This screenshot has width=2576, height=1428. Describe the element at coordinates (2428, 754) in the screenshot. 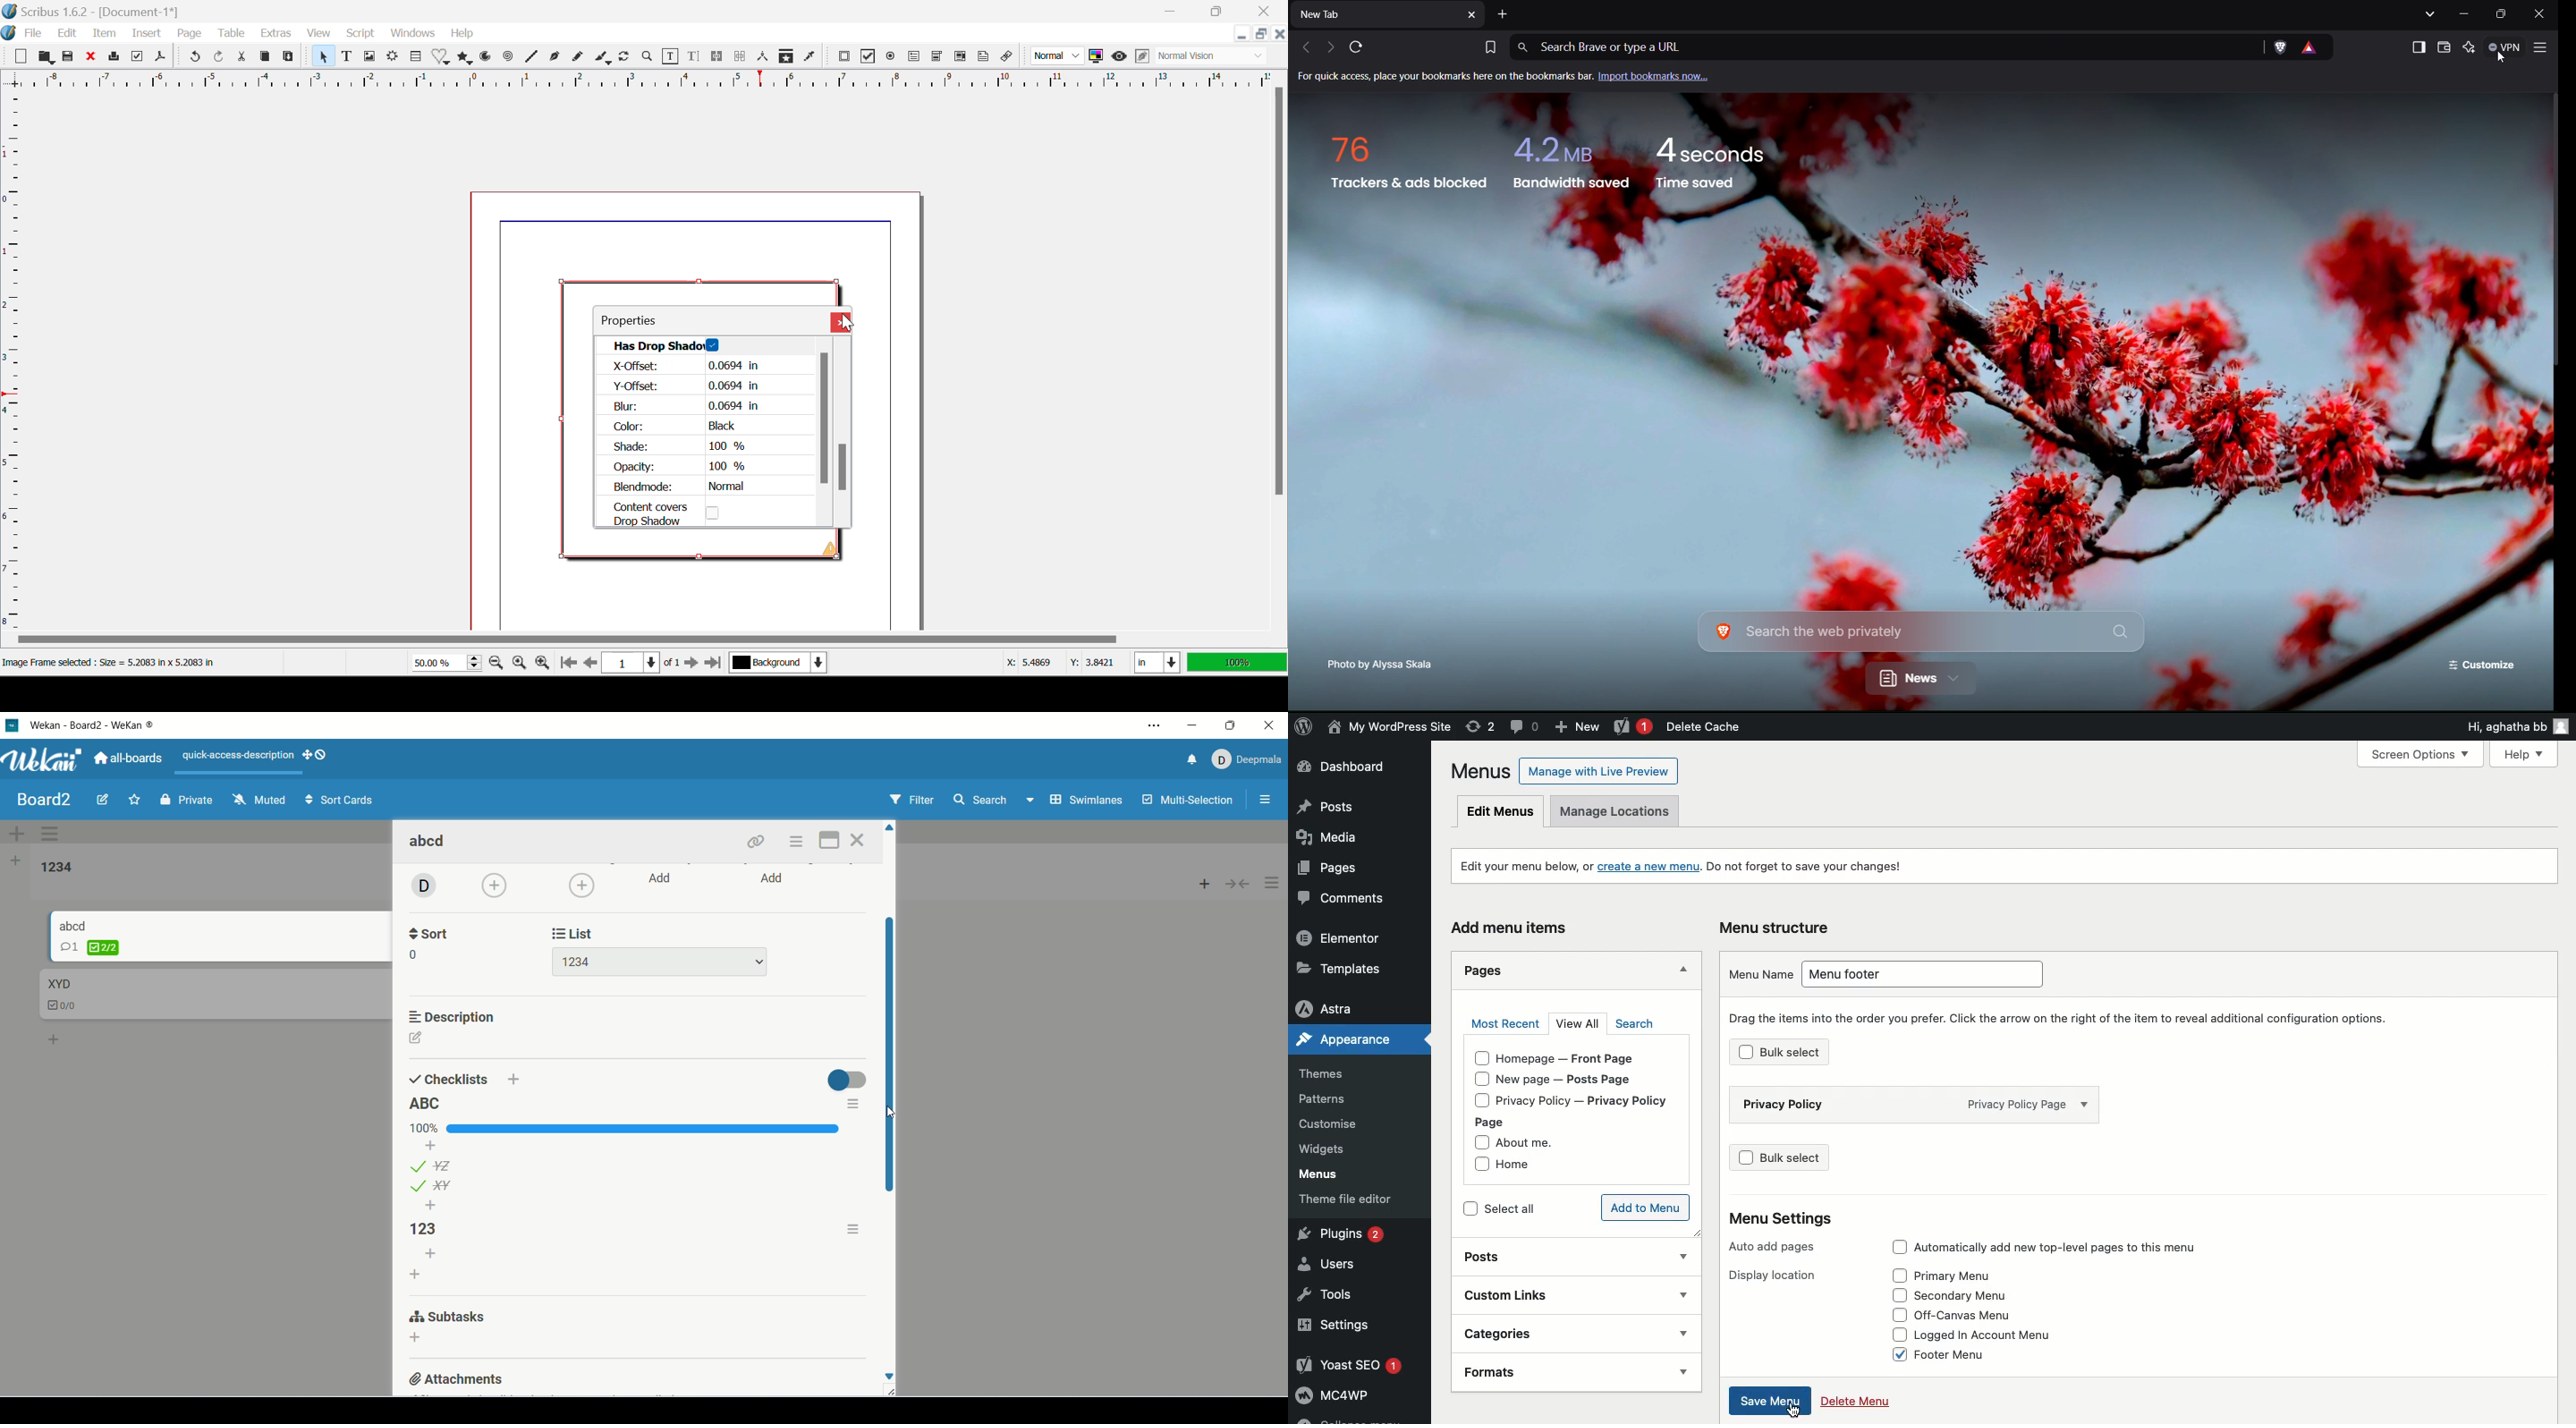

I see `Screen Options ` at that location.